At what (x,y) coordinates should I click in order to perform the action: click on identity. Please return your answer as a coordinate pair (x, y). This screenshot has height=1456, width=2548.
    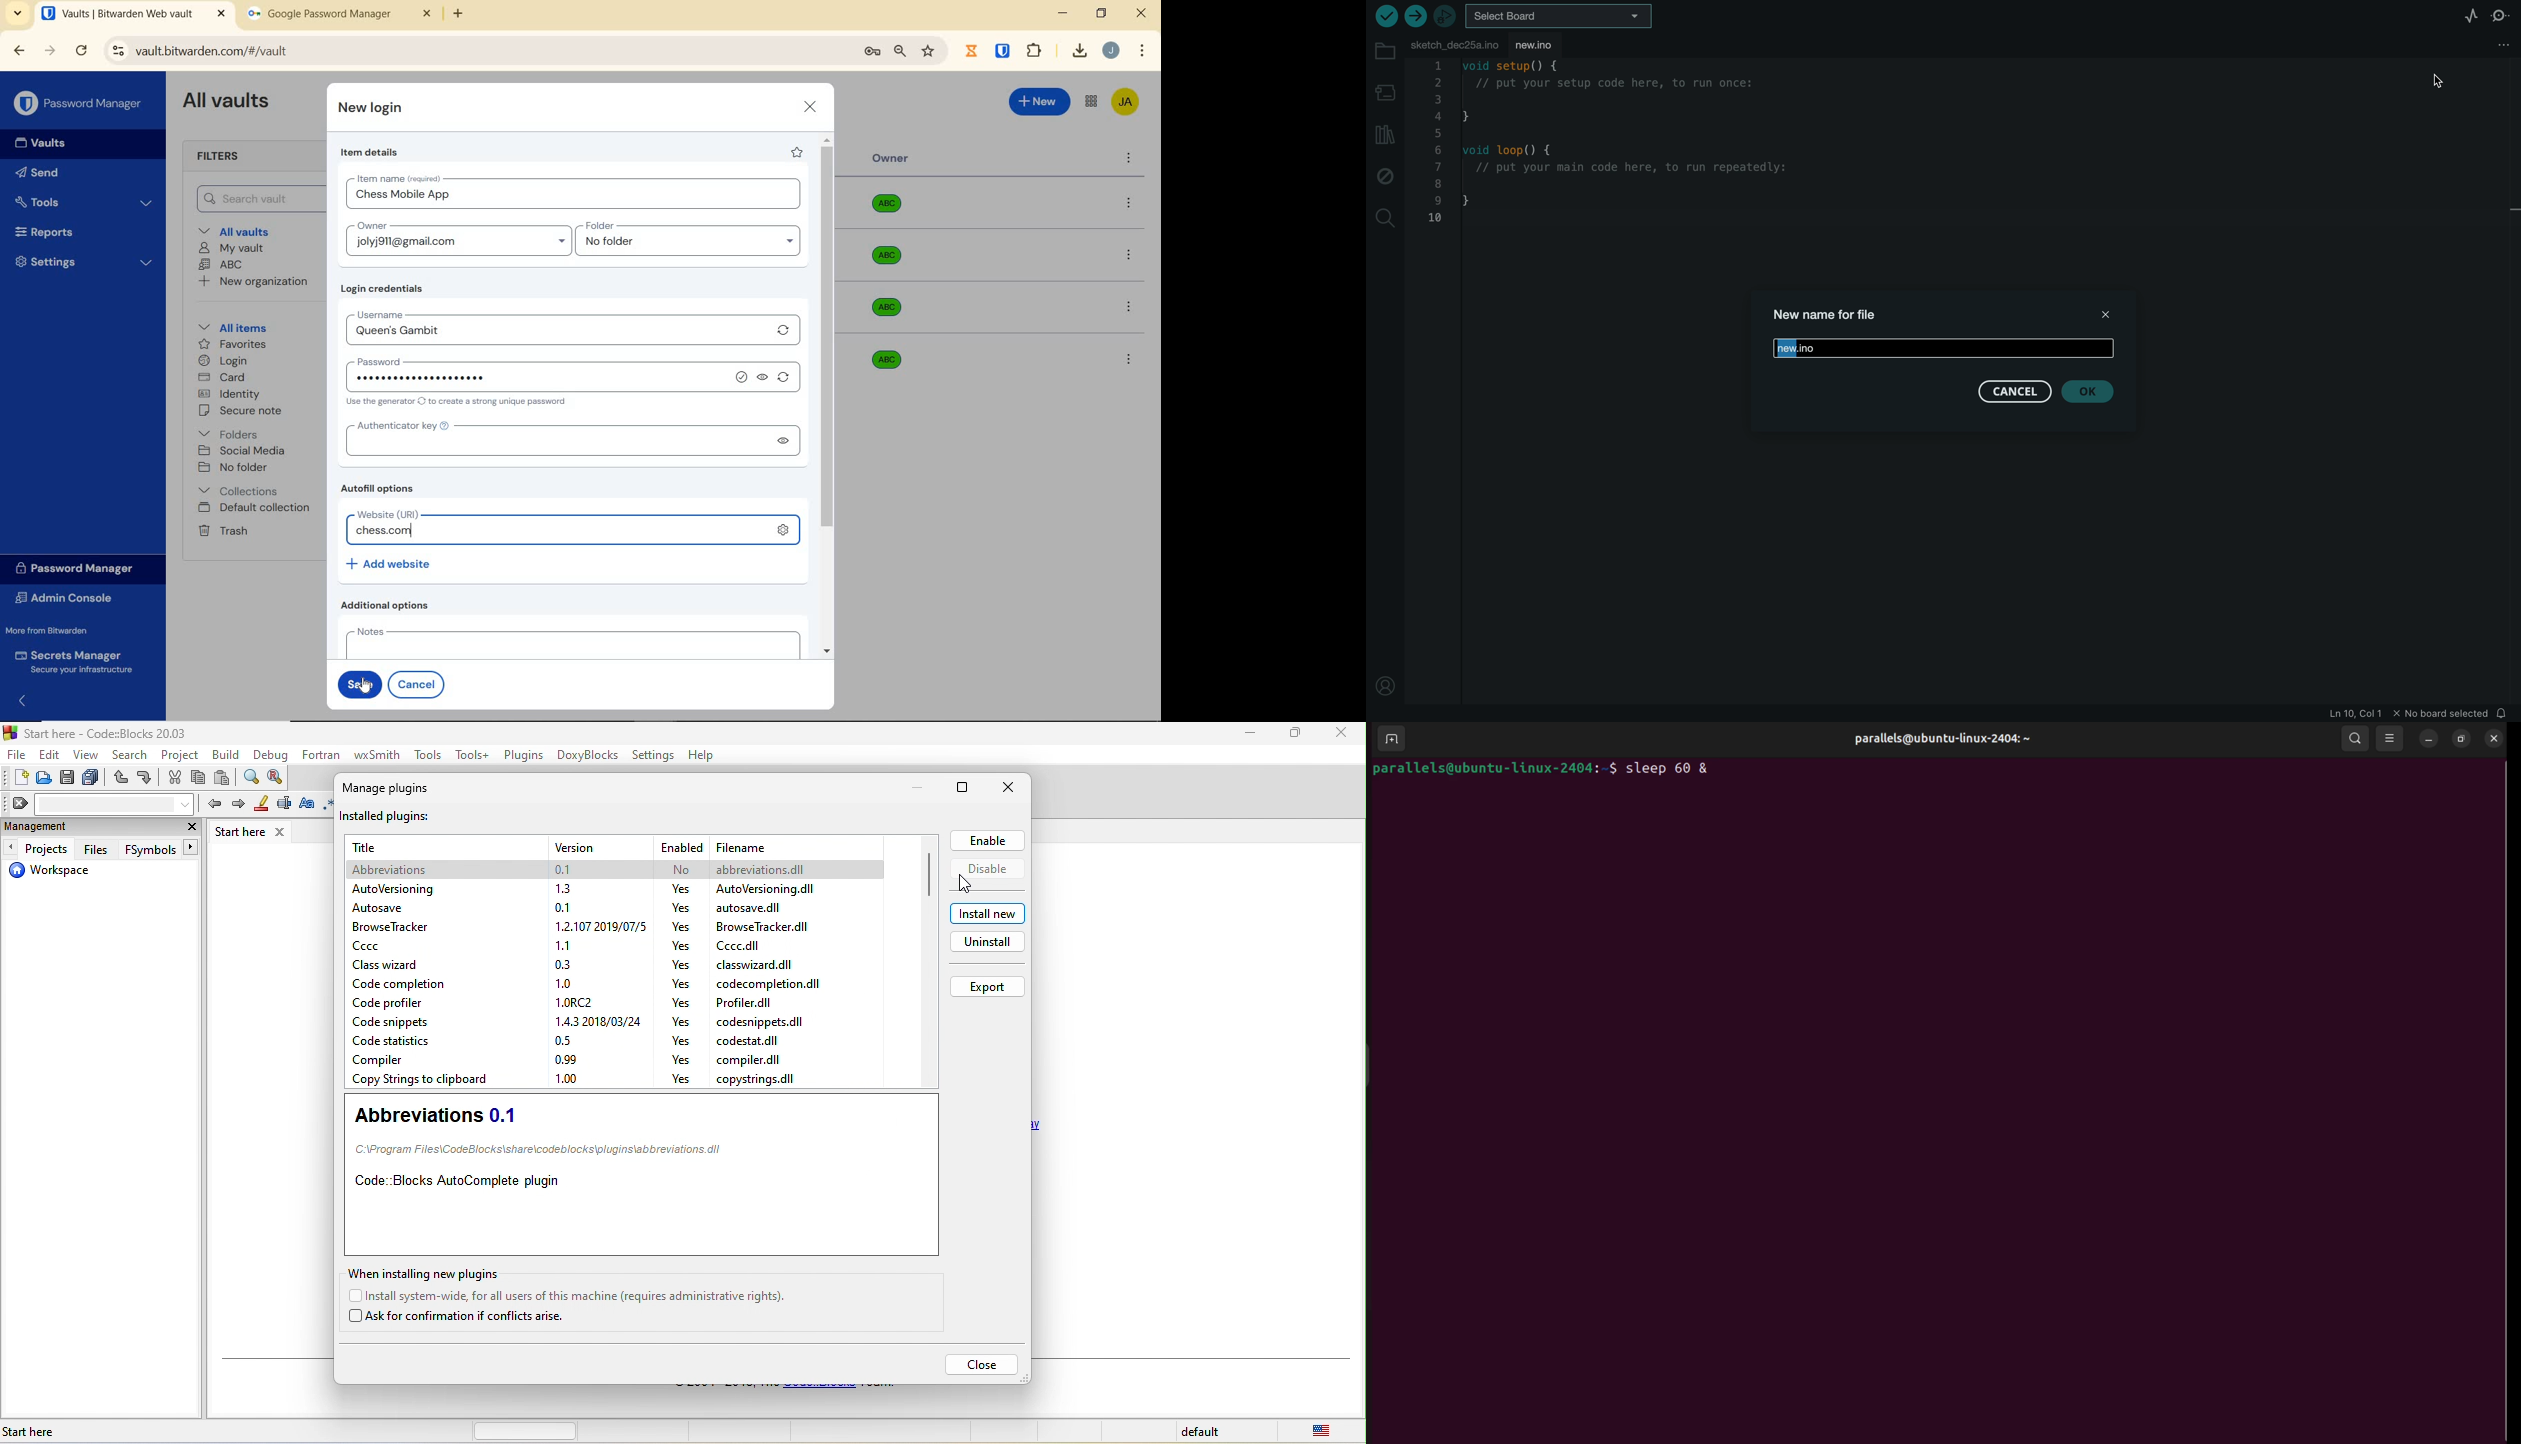
    Looking at the image, I should click on (230, 394).